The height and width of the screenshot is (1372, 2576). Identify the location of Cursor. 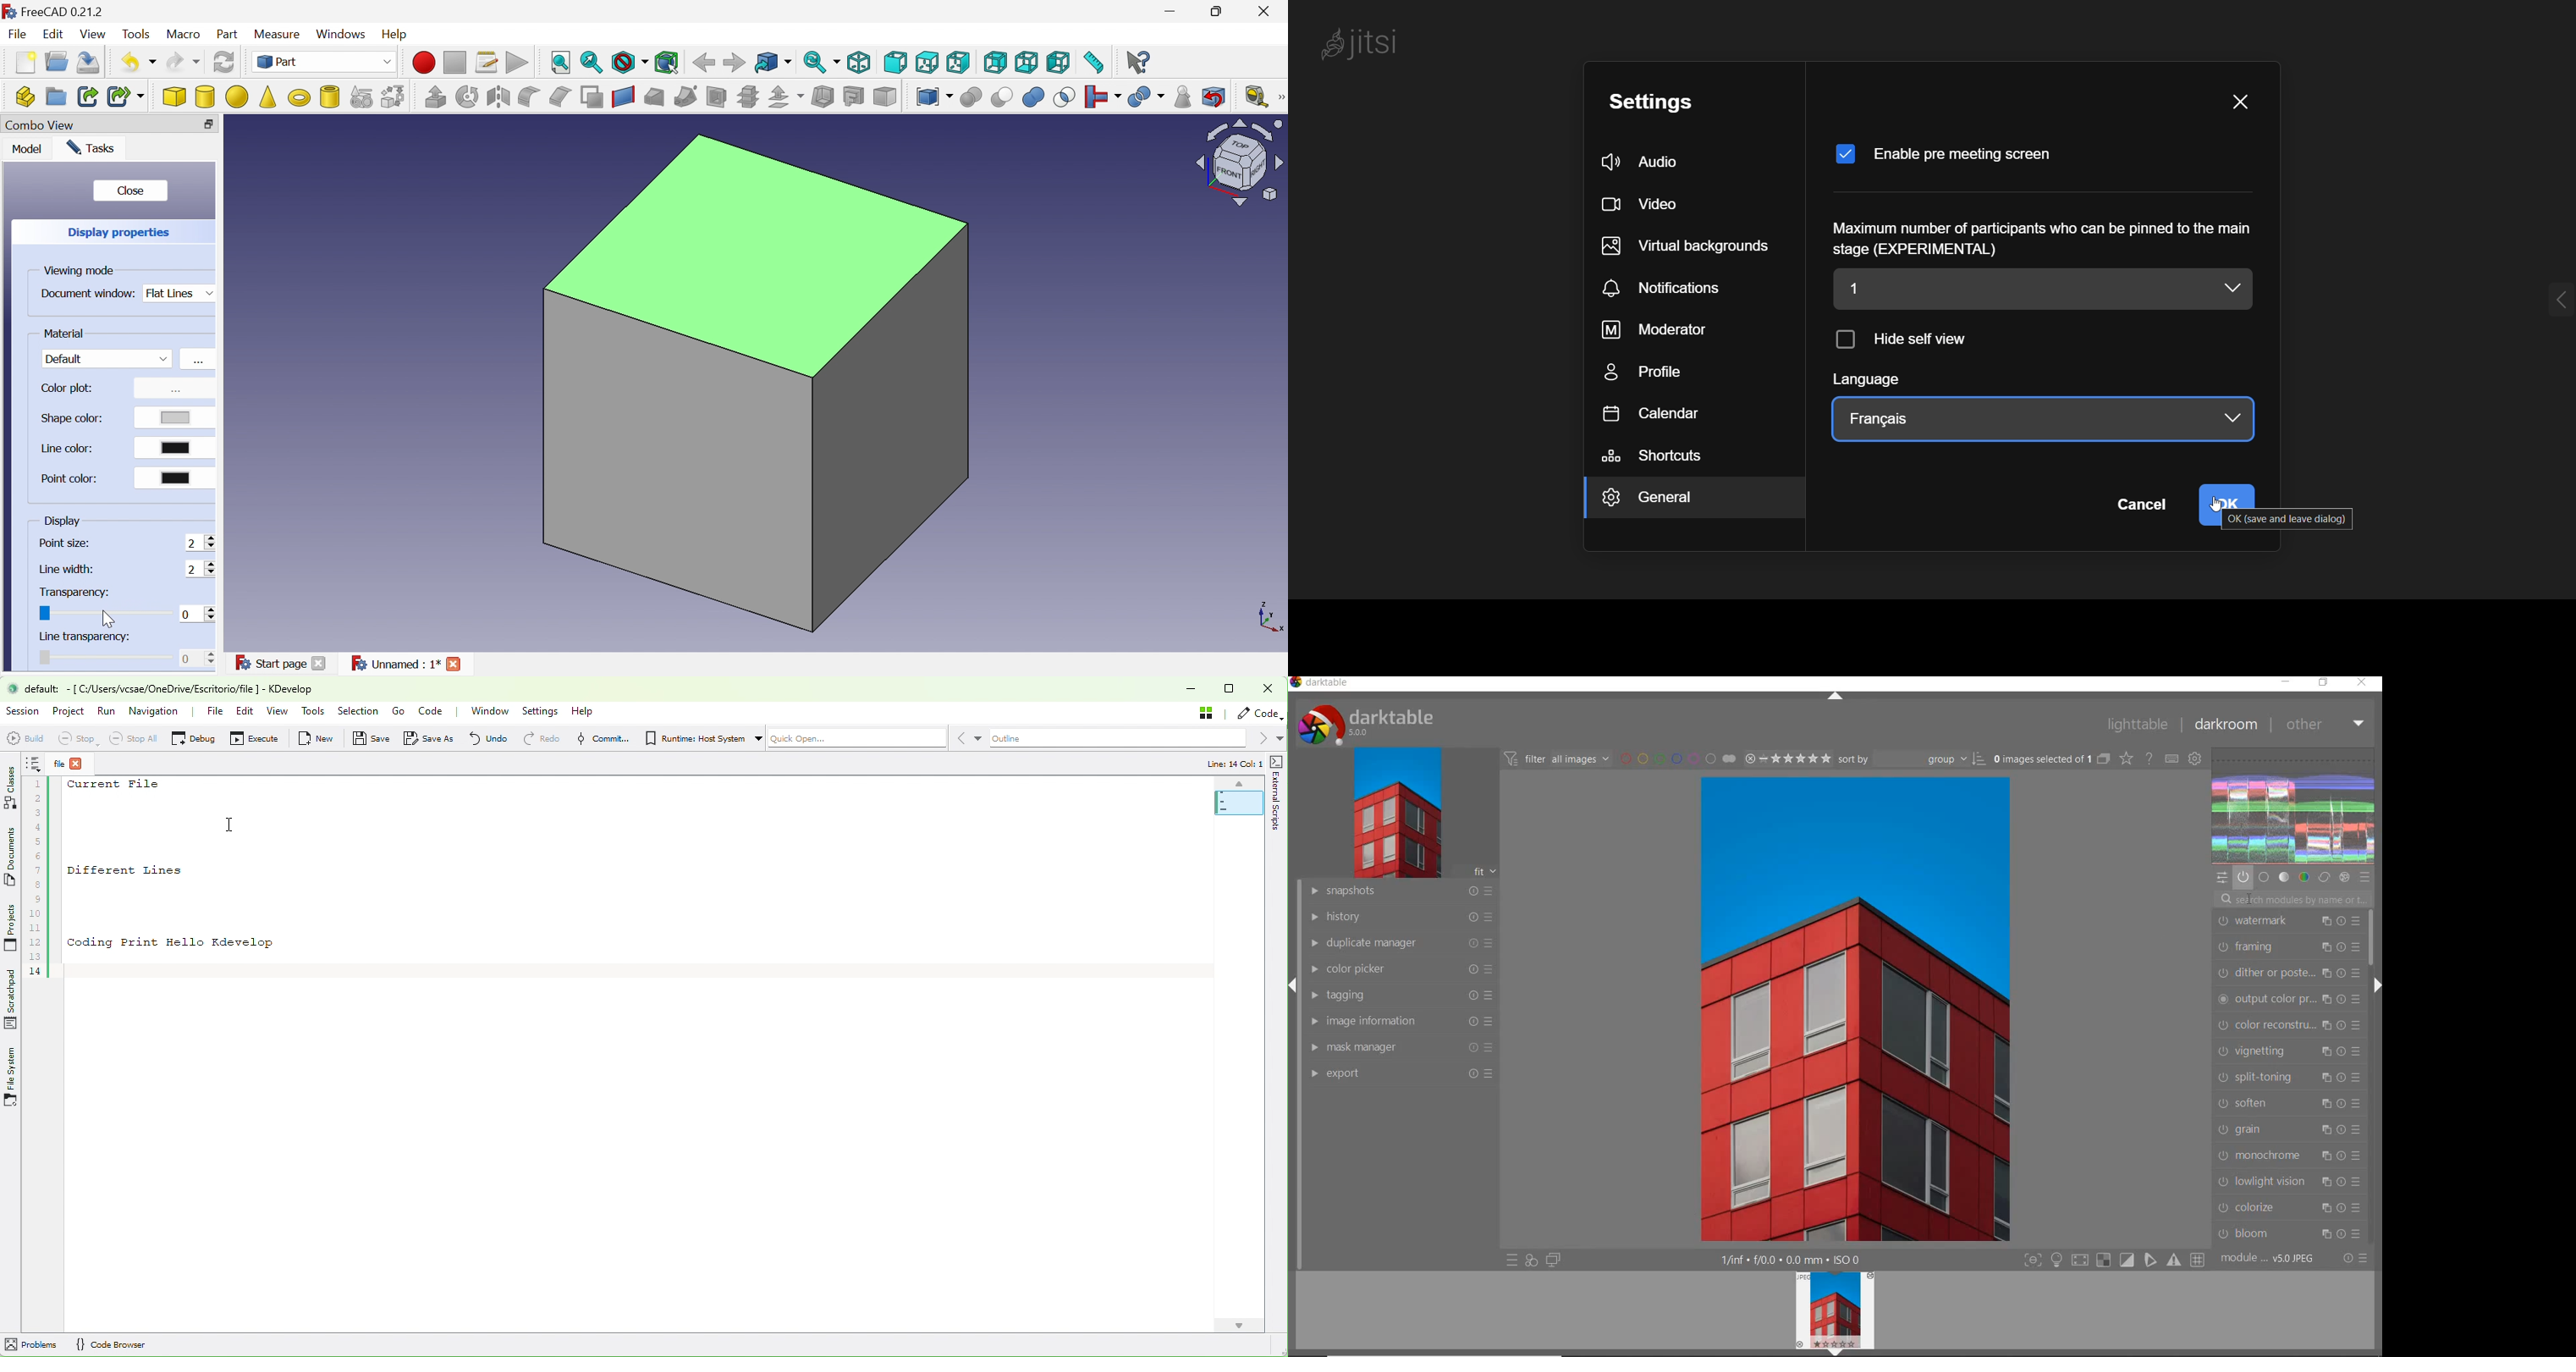
(2211, 511).